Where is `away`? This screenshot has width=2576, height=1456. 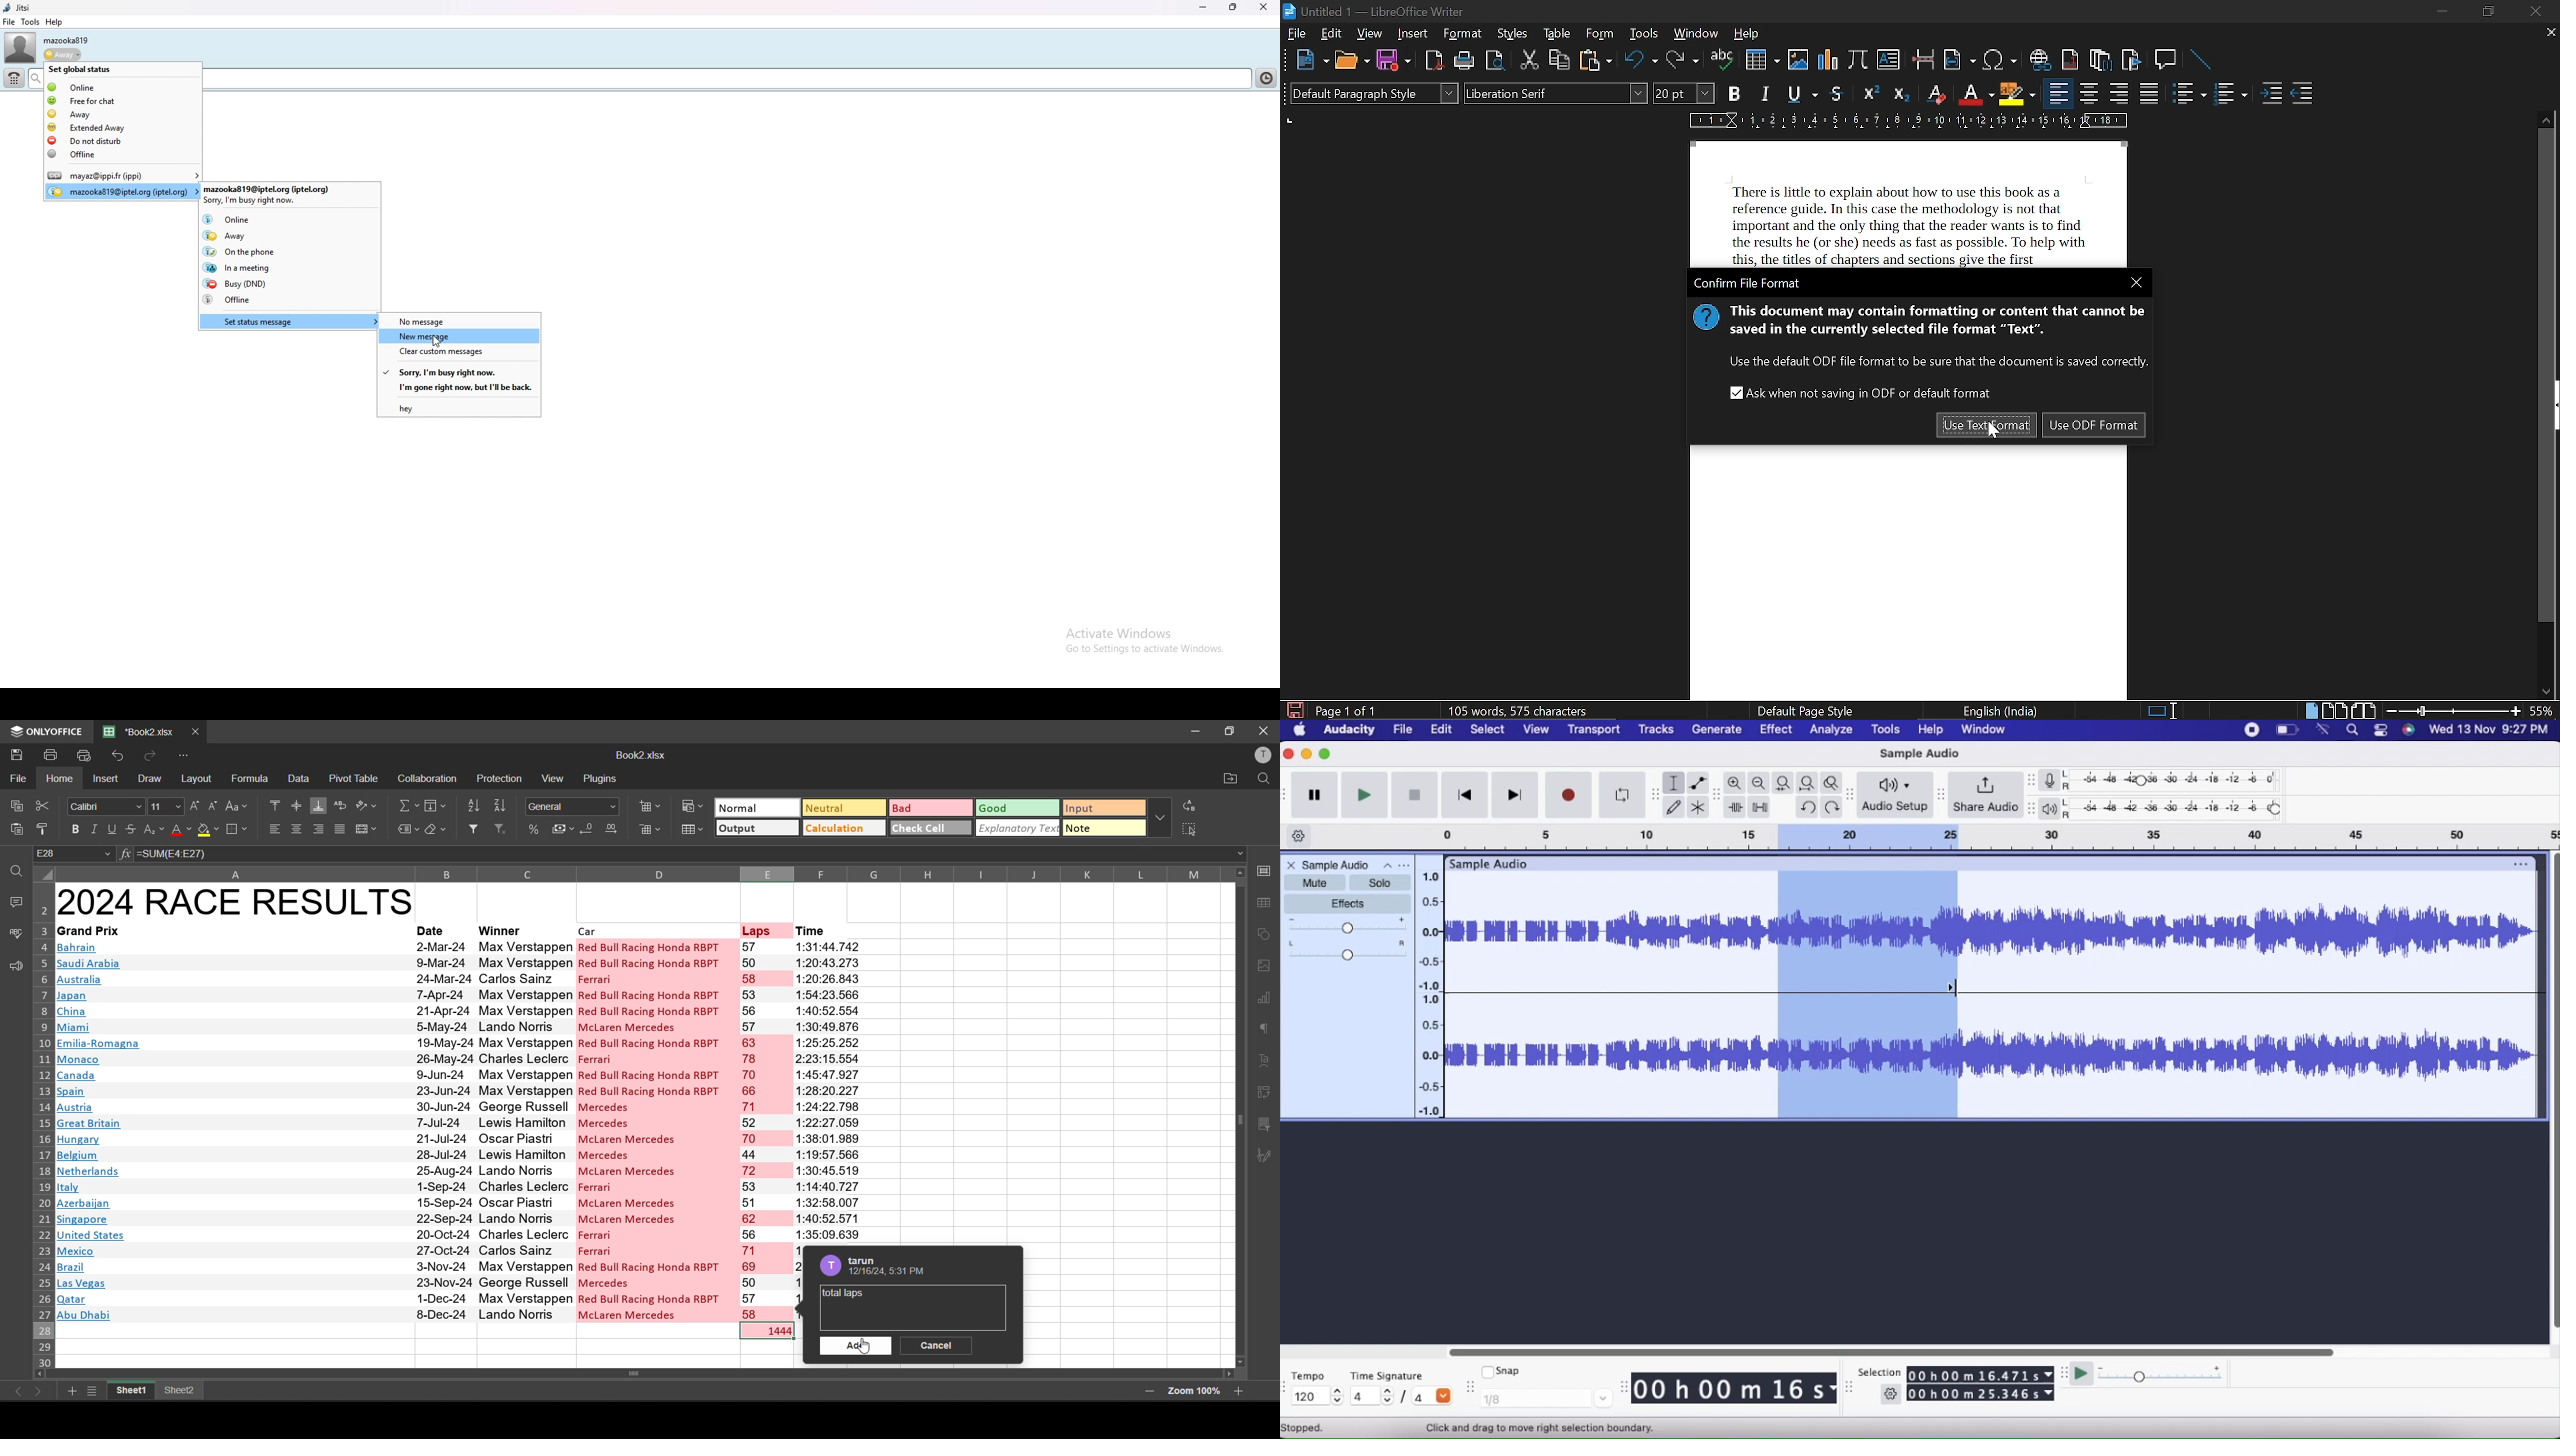 away is located at coordinates (123, 113).